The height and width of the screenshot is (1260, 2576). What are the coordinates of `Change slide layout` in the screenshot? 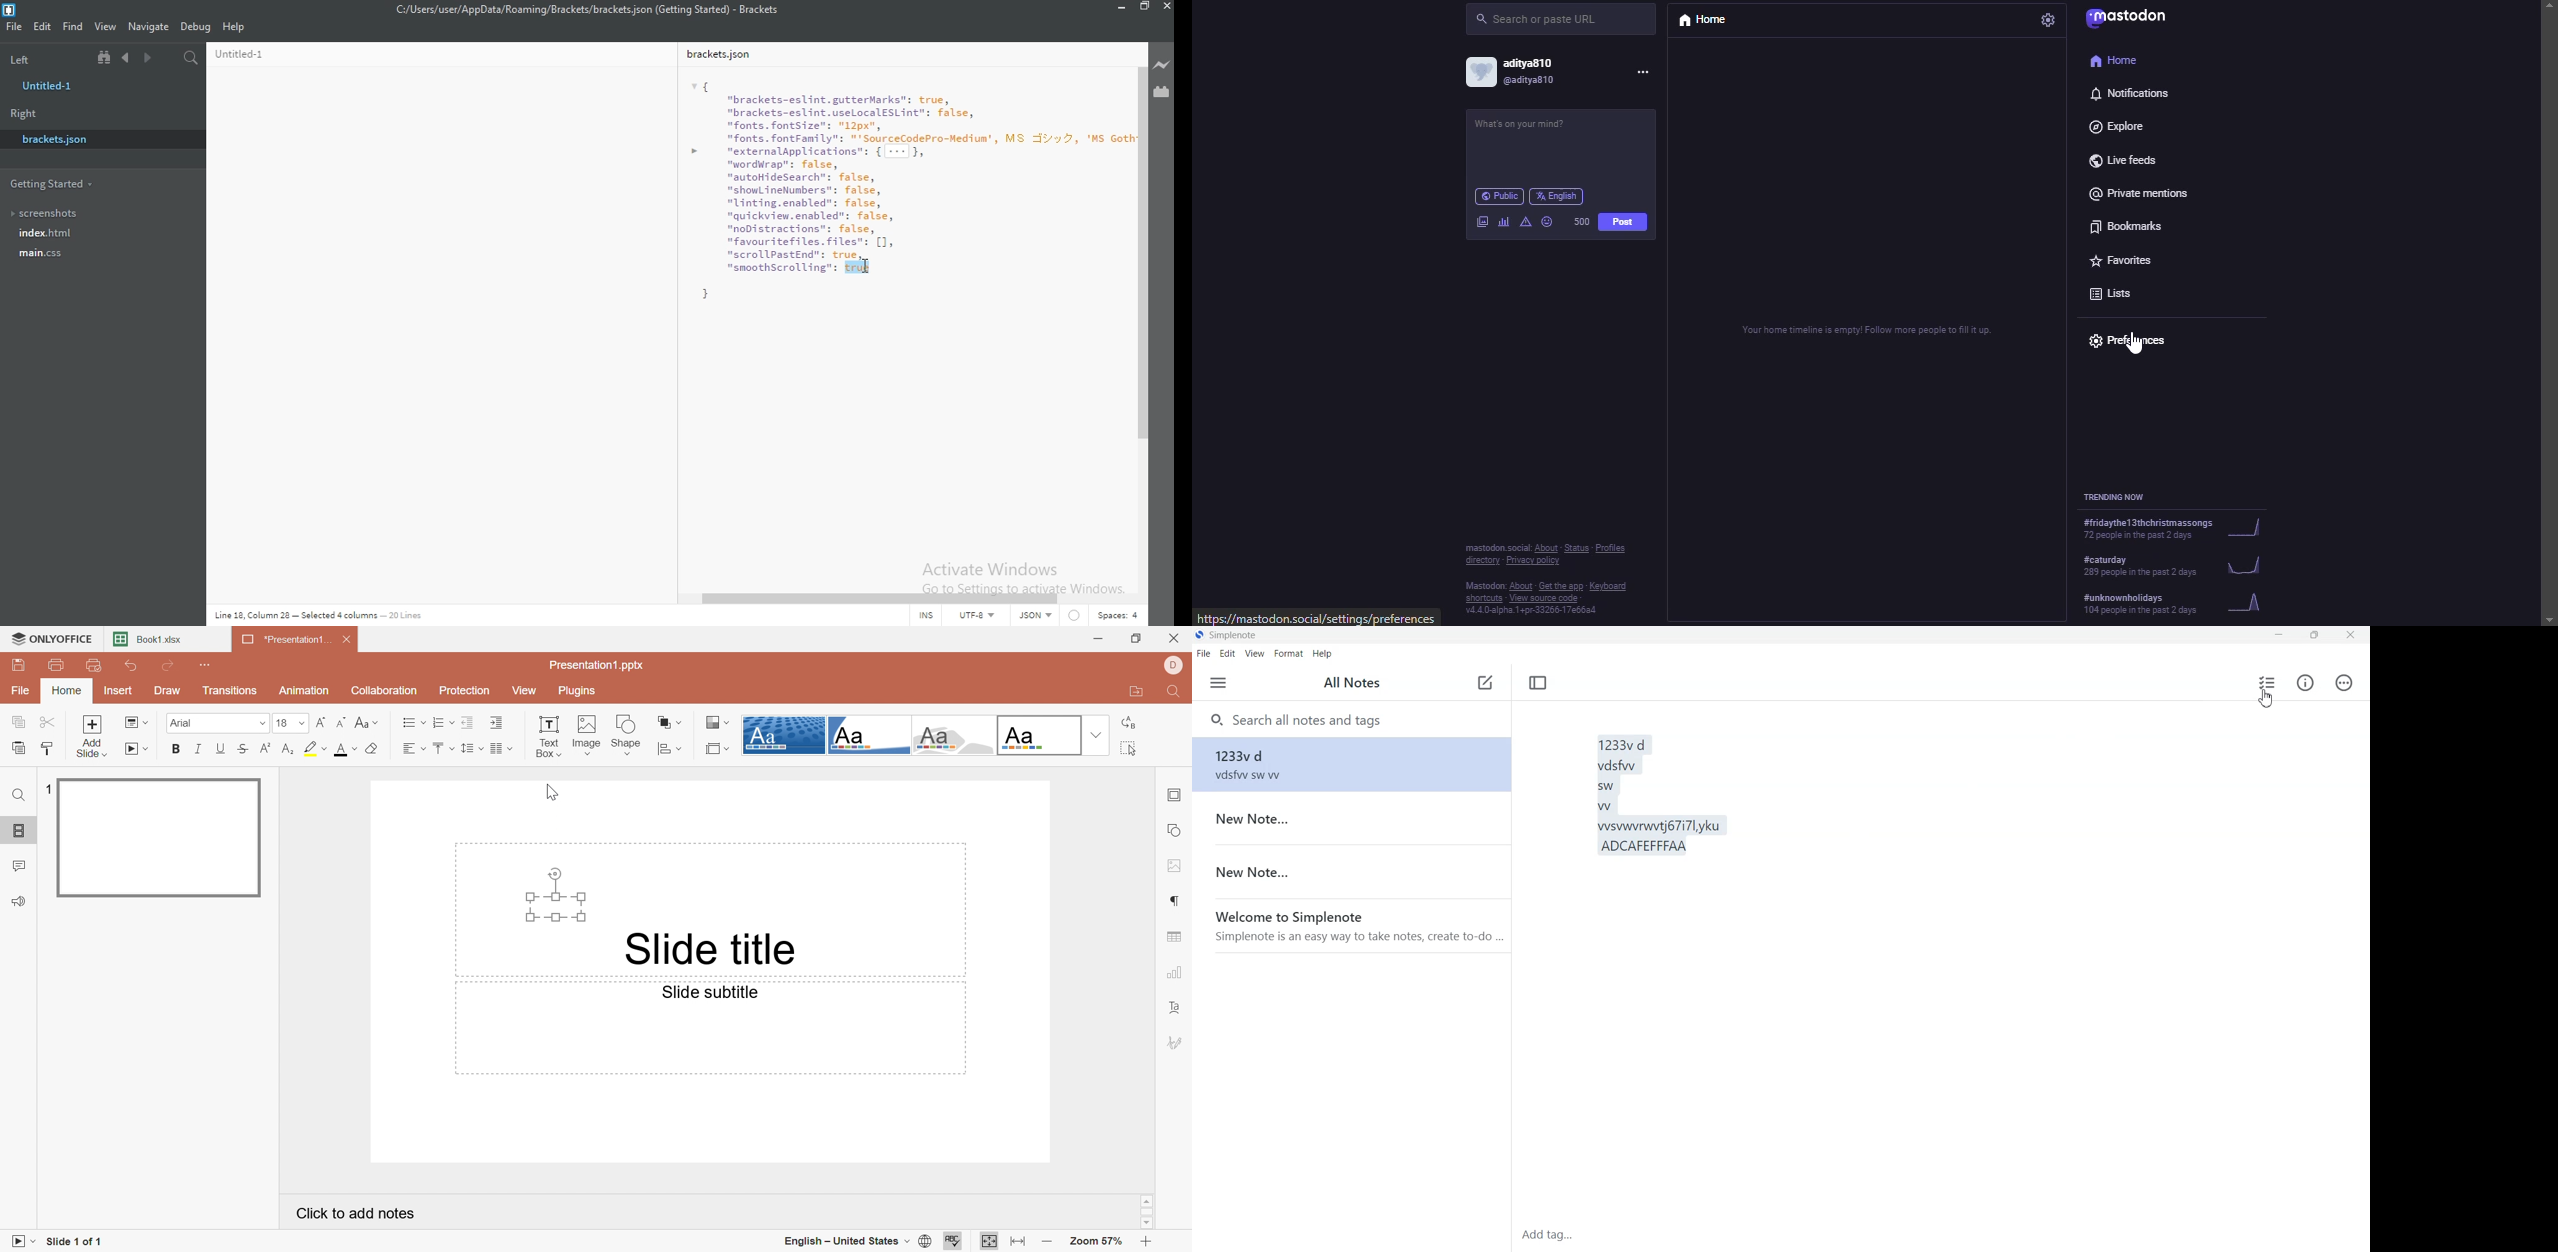 It's located at (136, 723).